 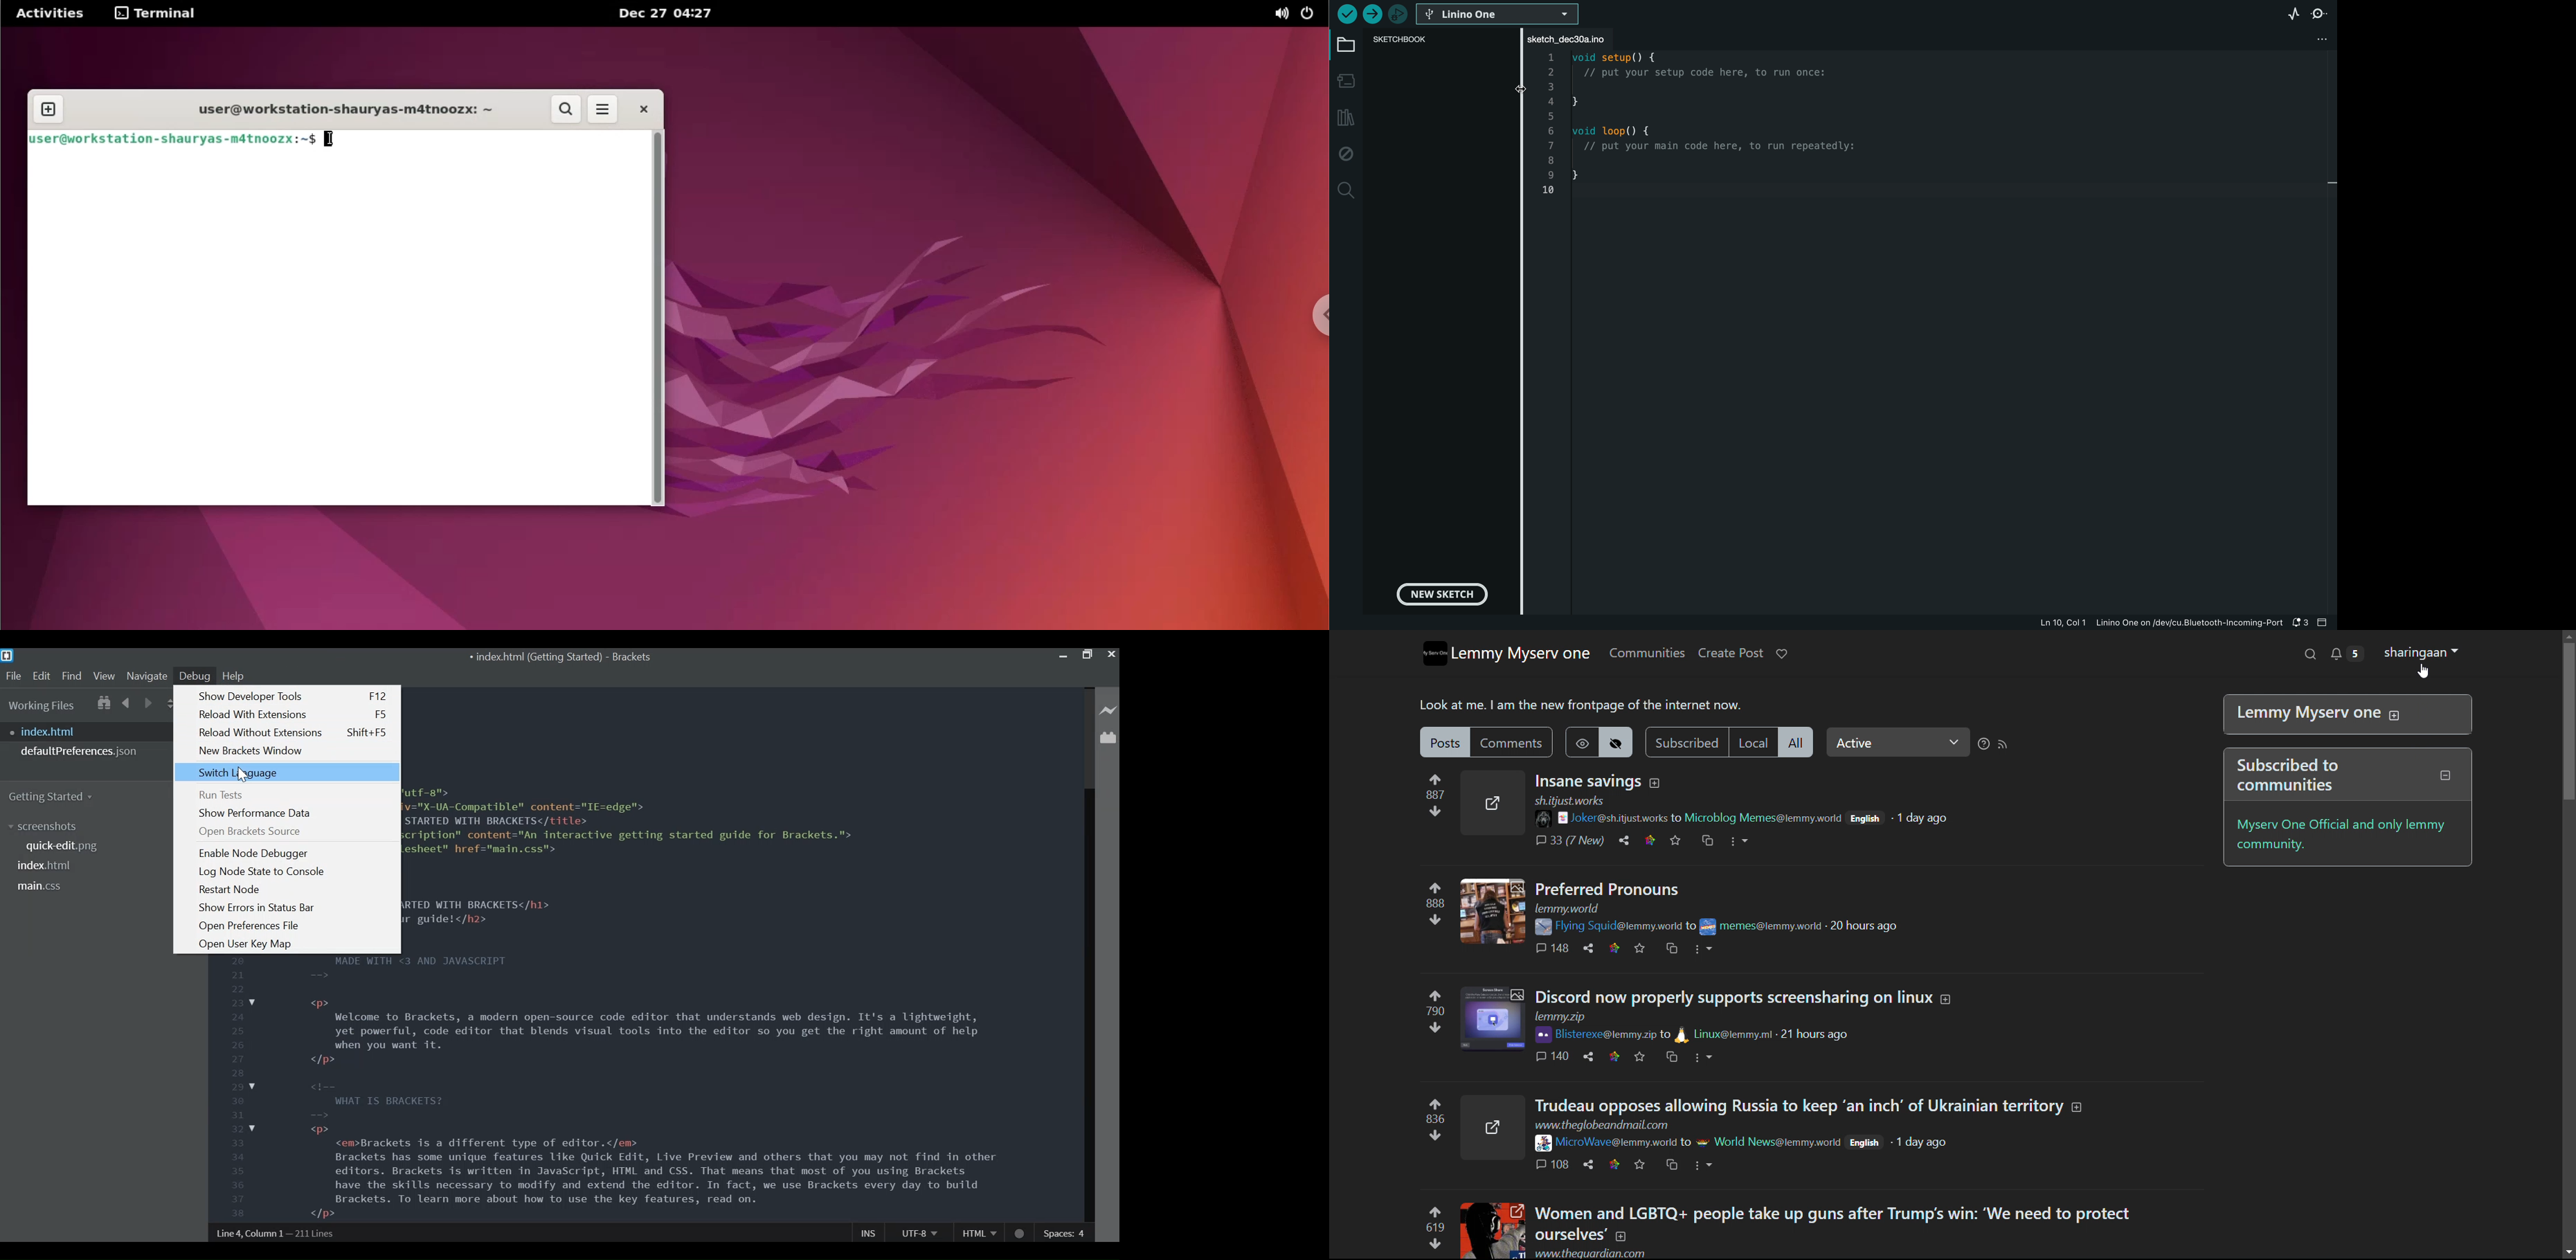 I want to click on library manager, so click(x=1344, y=119).